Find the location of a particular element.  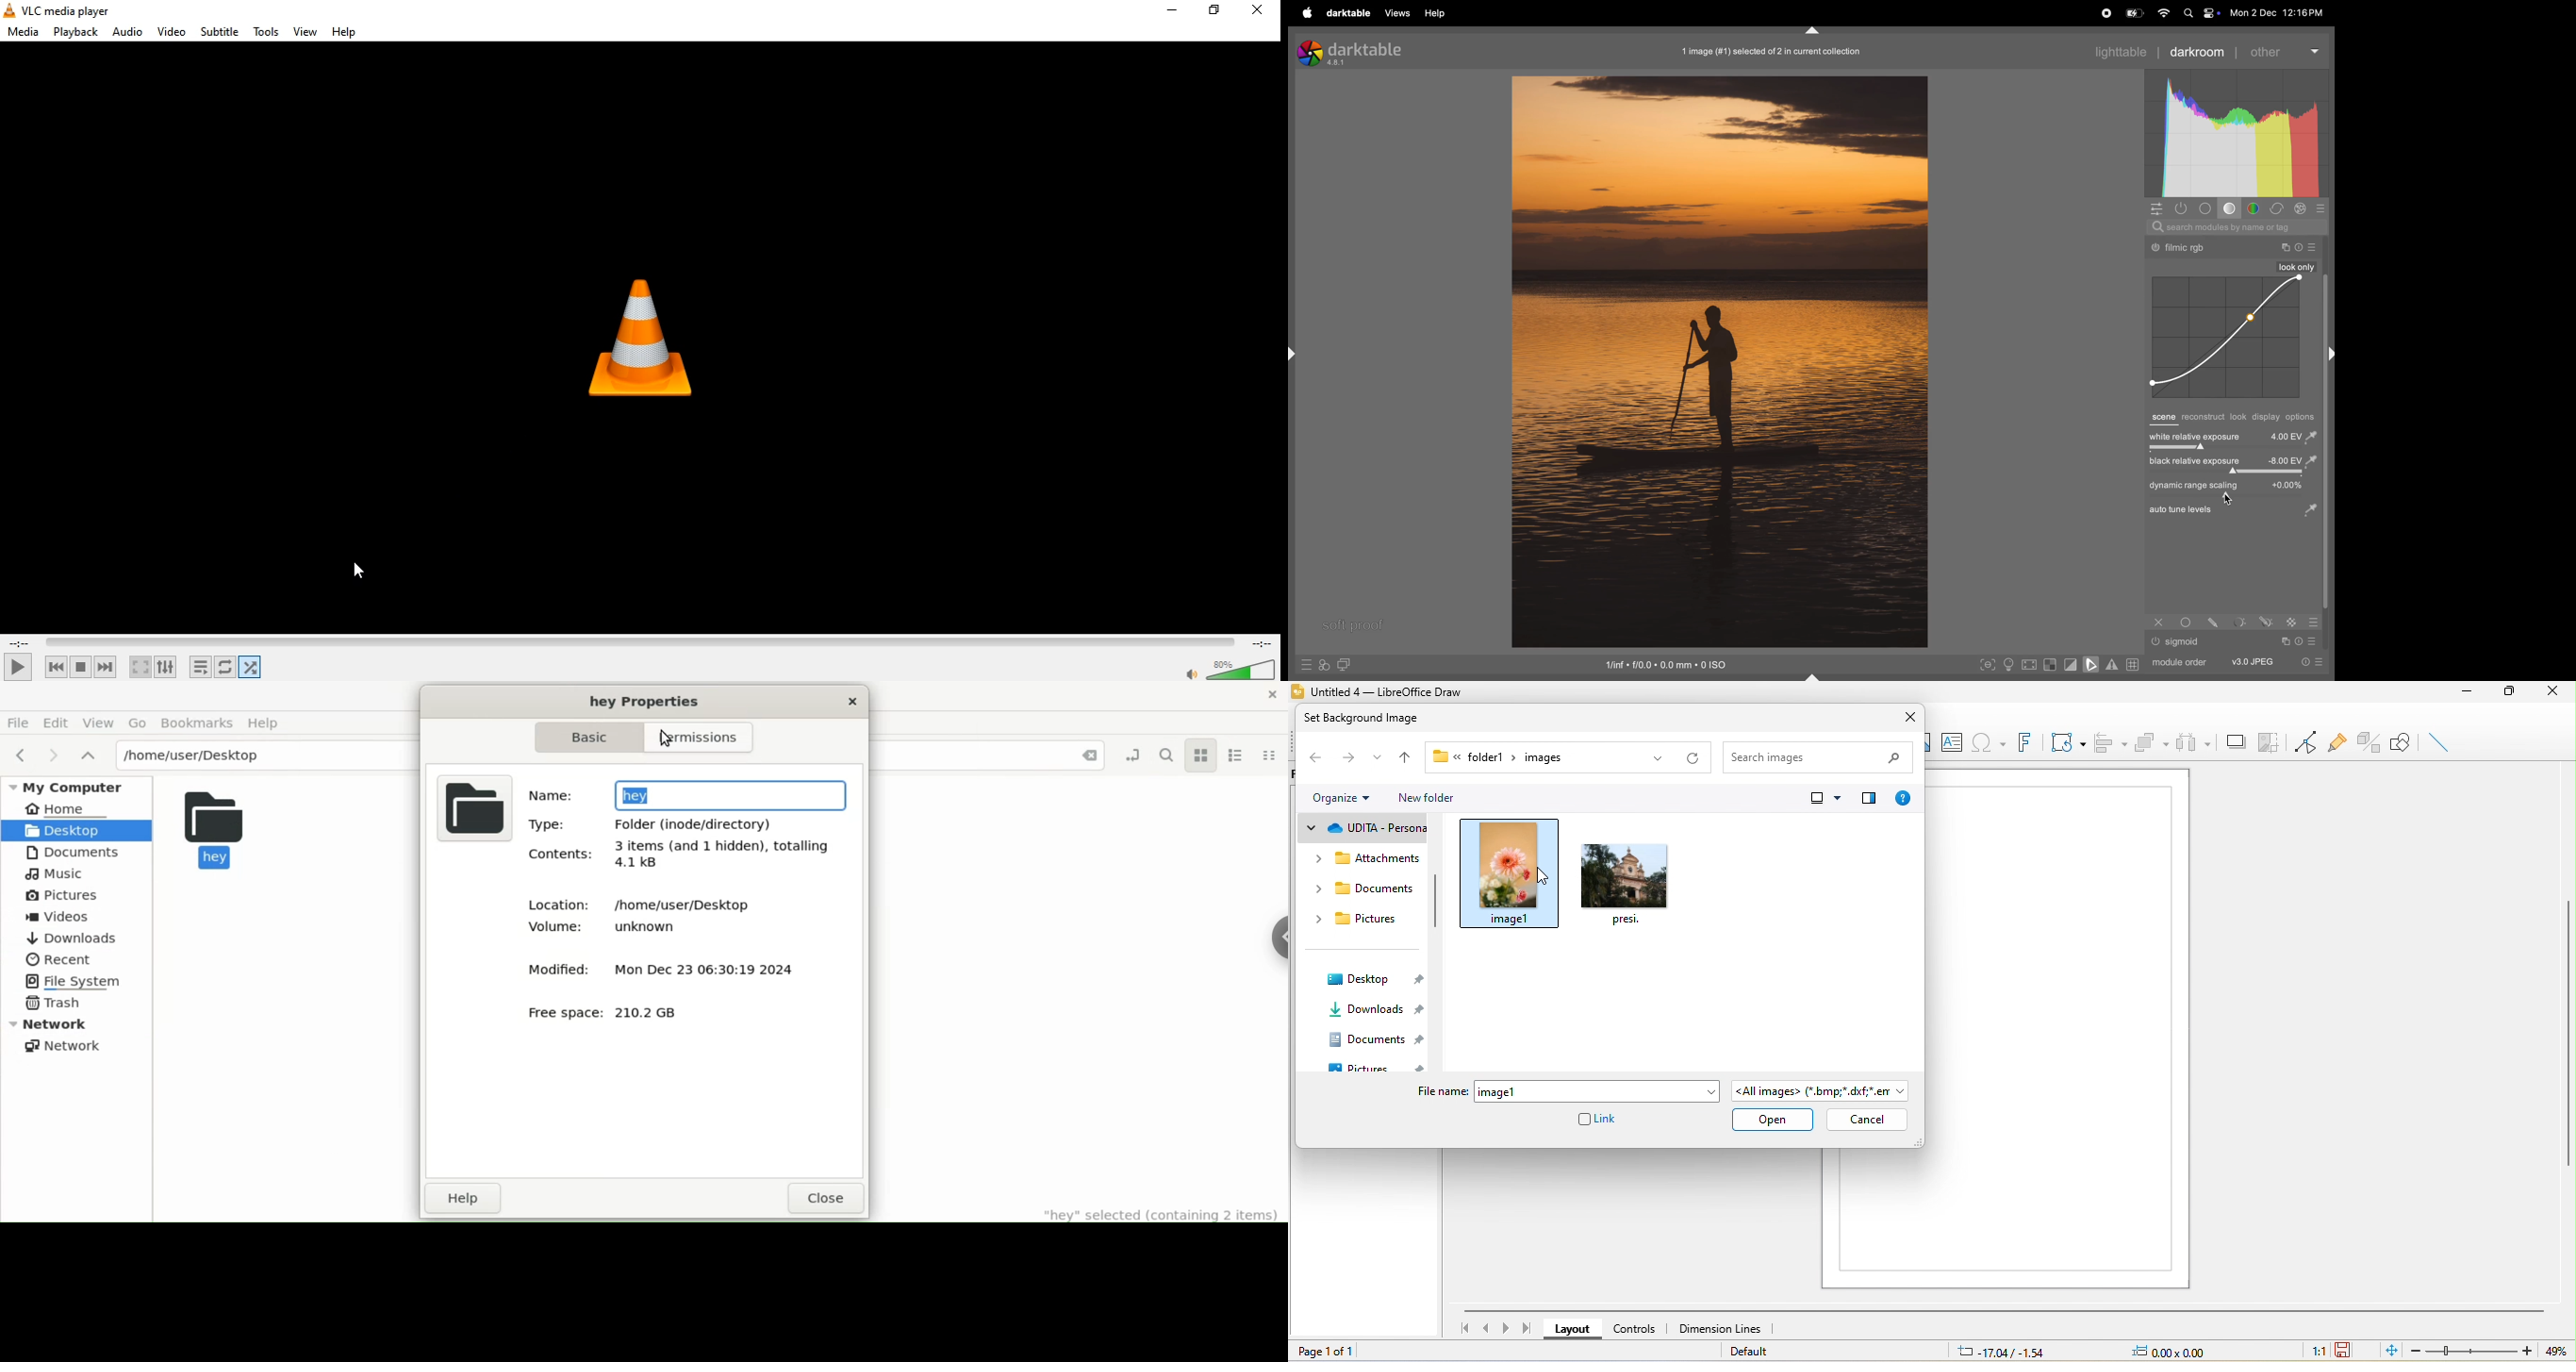

vertical scroll bar is located at coordinates (2568, 1038).